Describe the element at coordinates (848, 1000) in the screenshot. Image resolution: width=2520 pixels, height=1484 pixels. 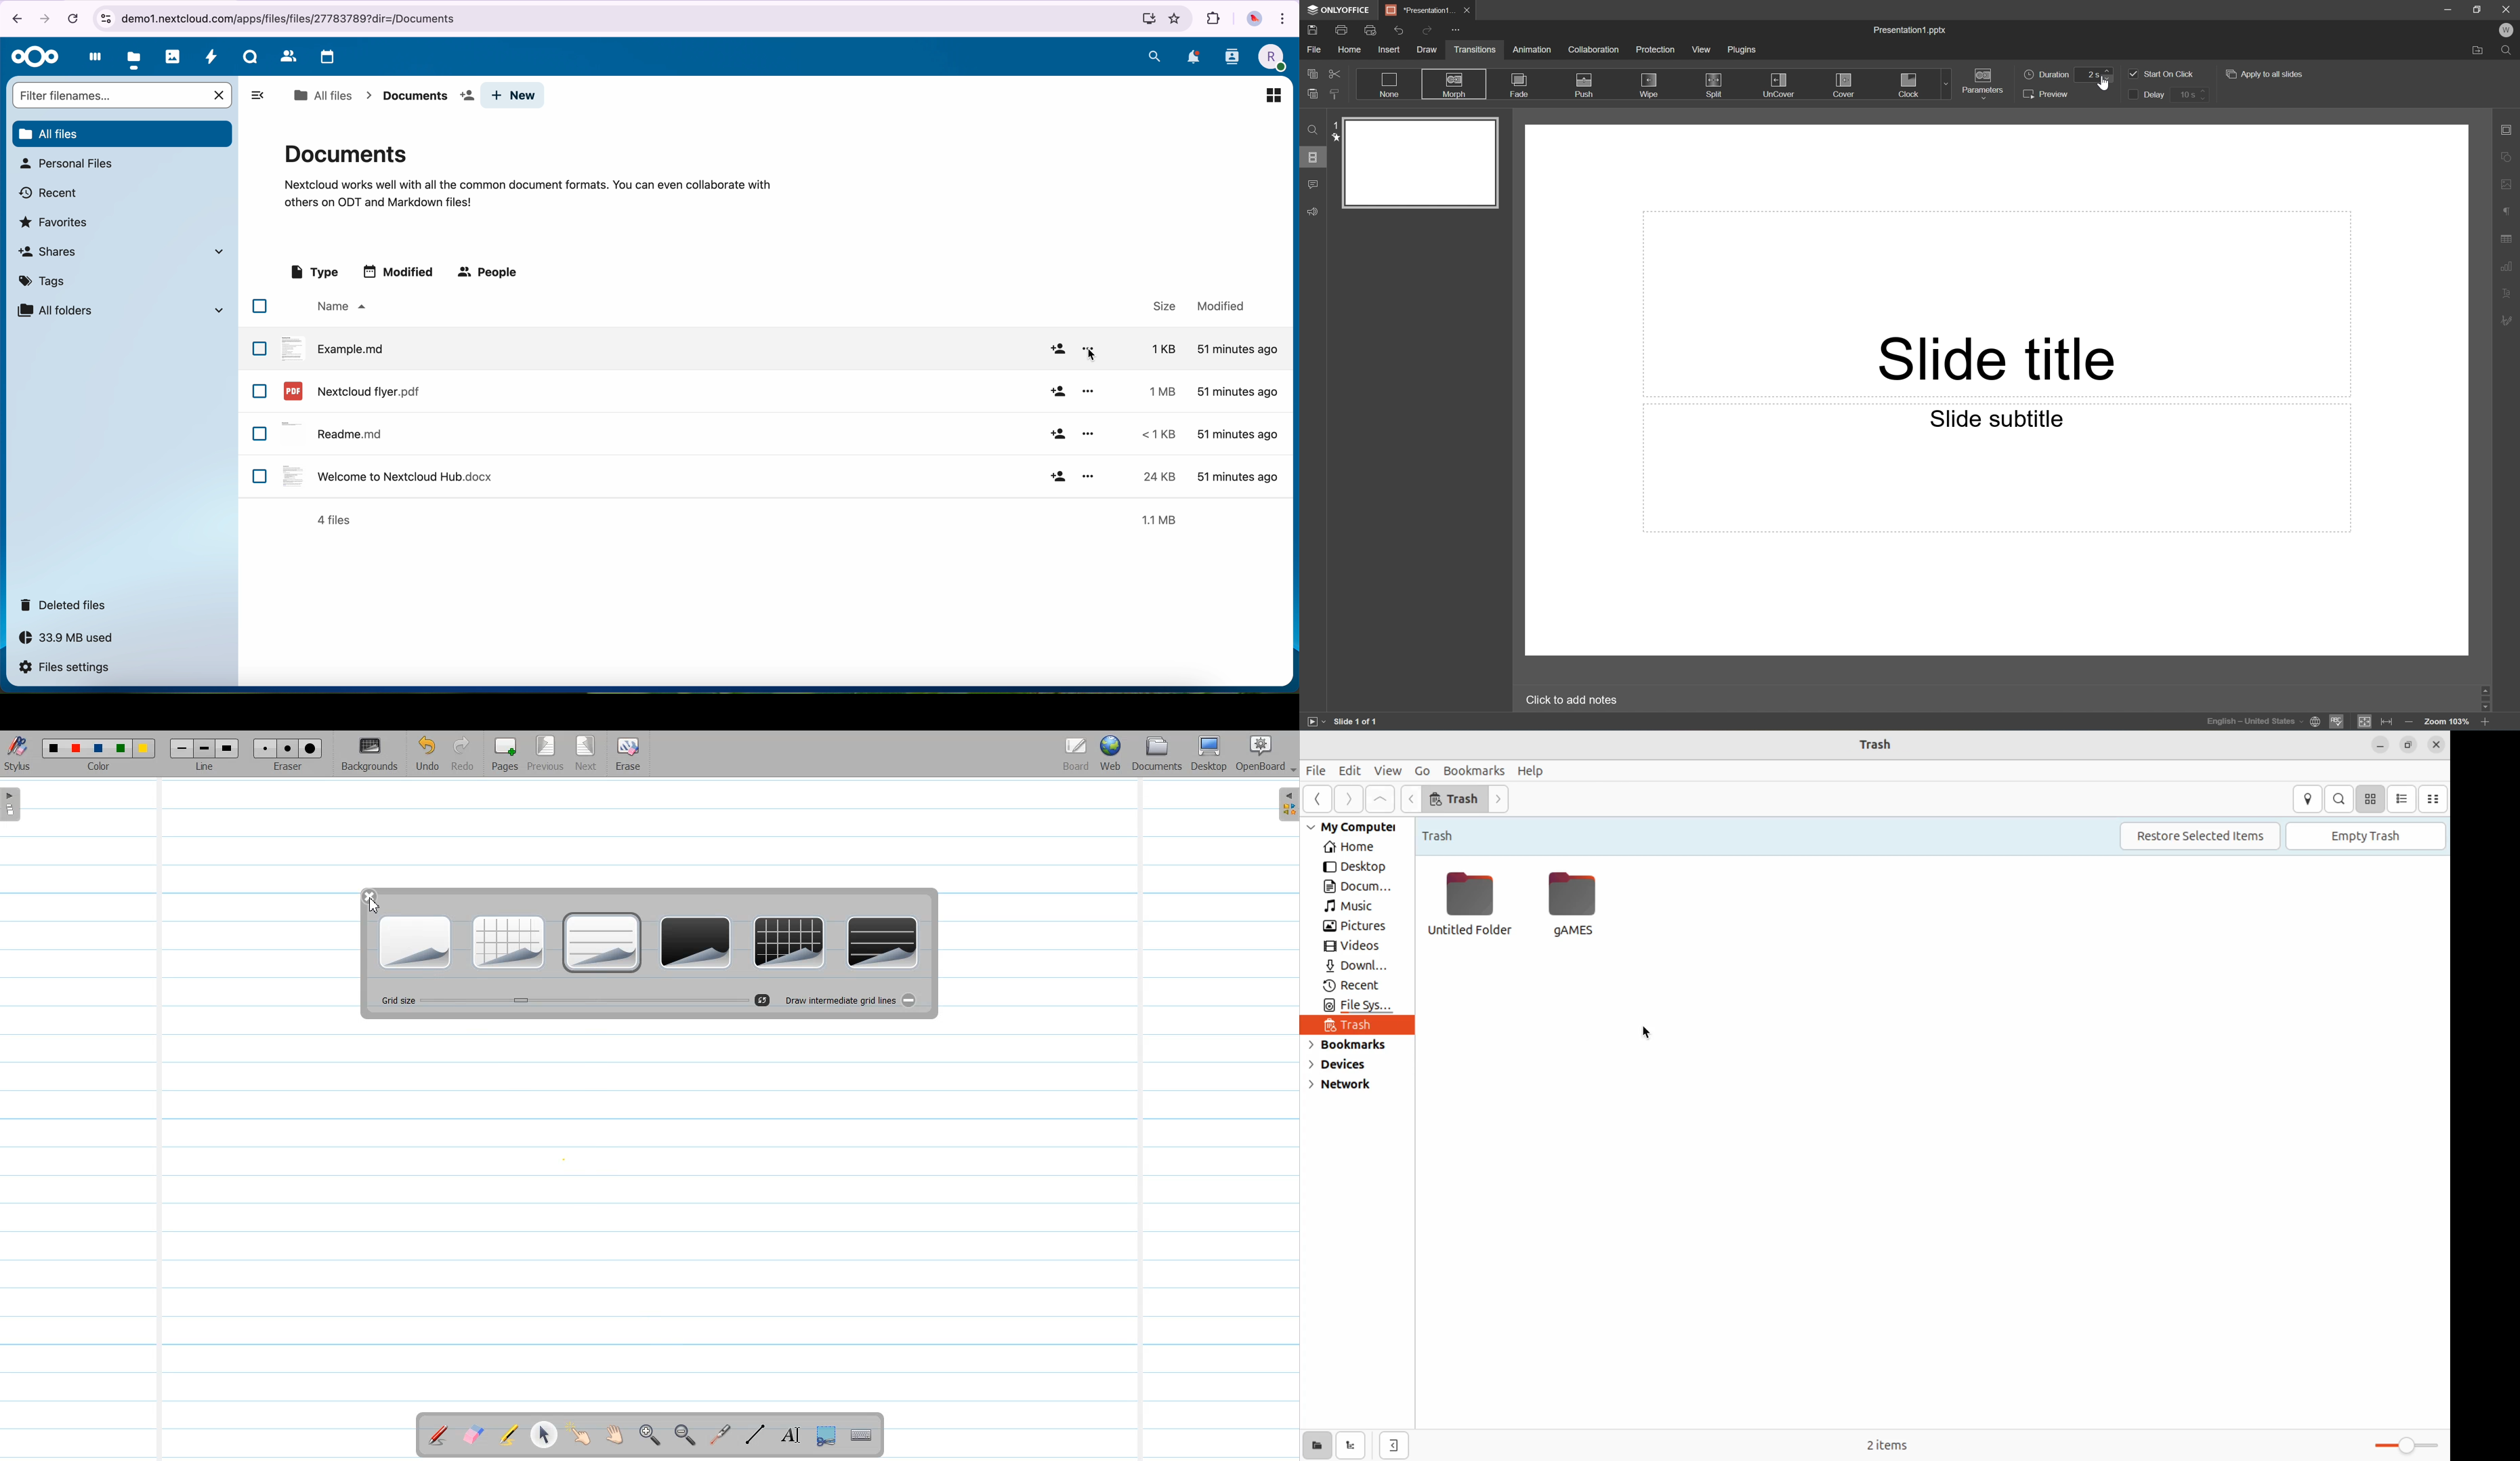
I see `Draw Intermediate grid lines` at that location.